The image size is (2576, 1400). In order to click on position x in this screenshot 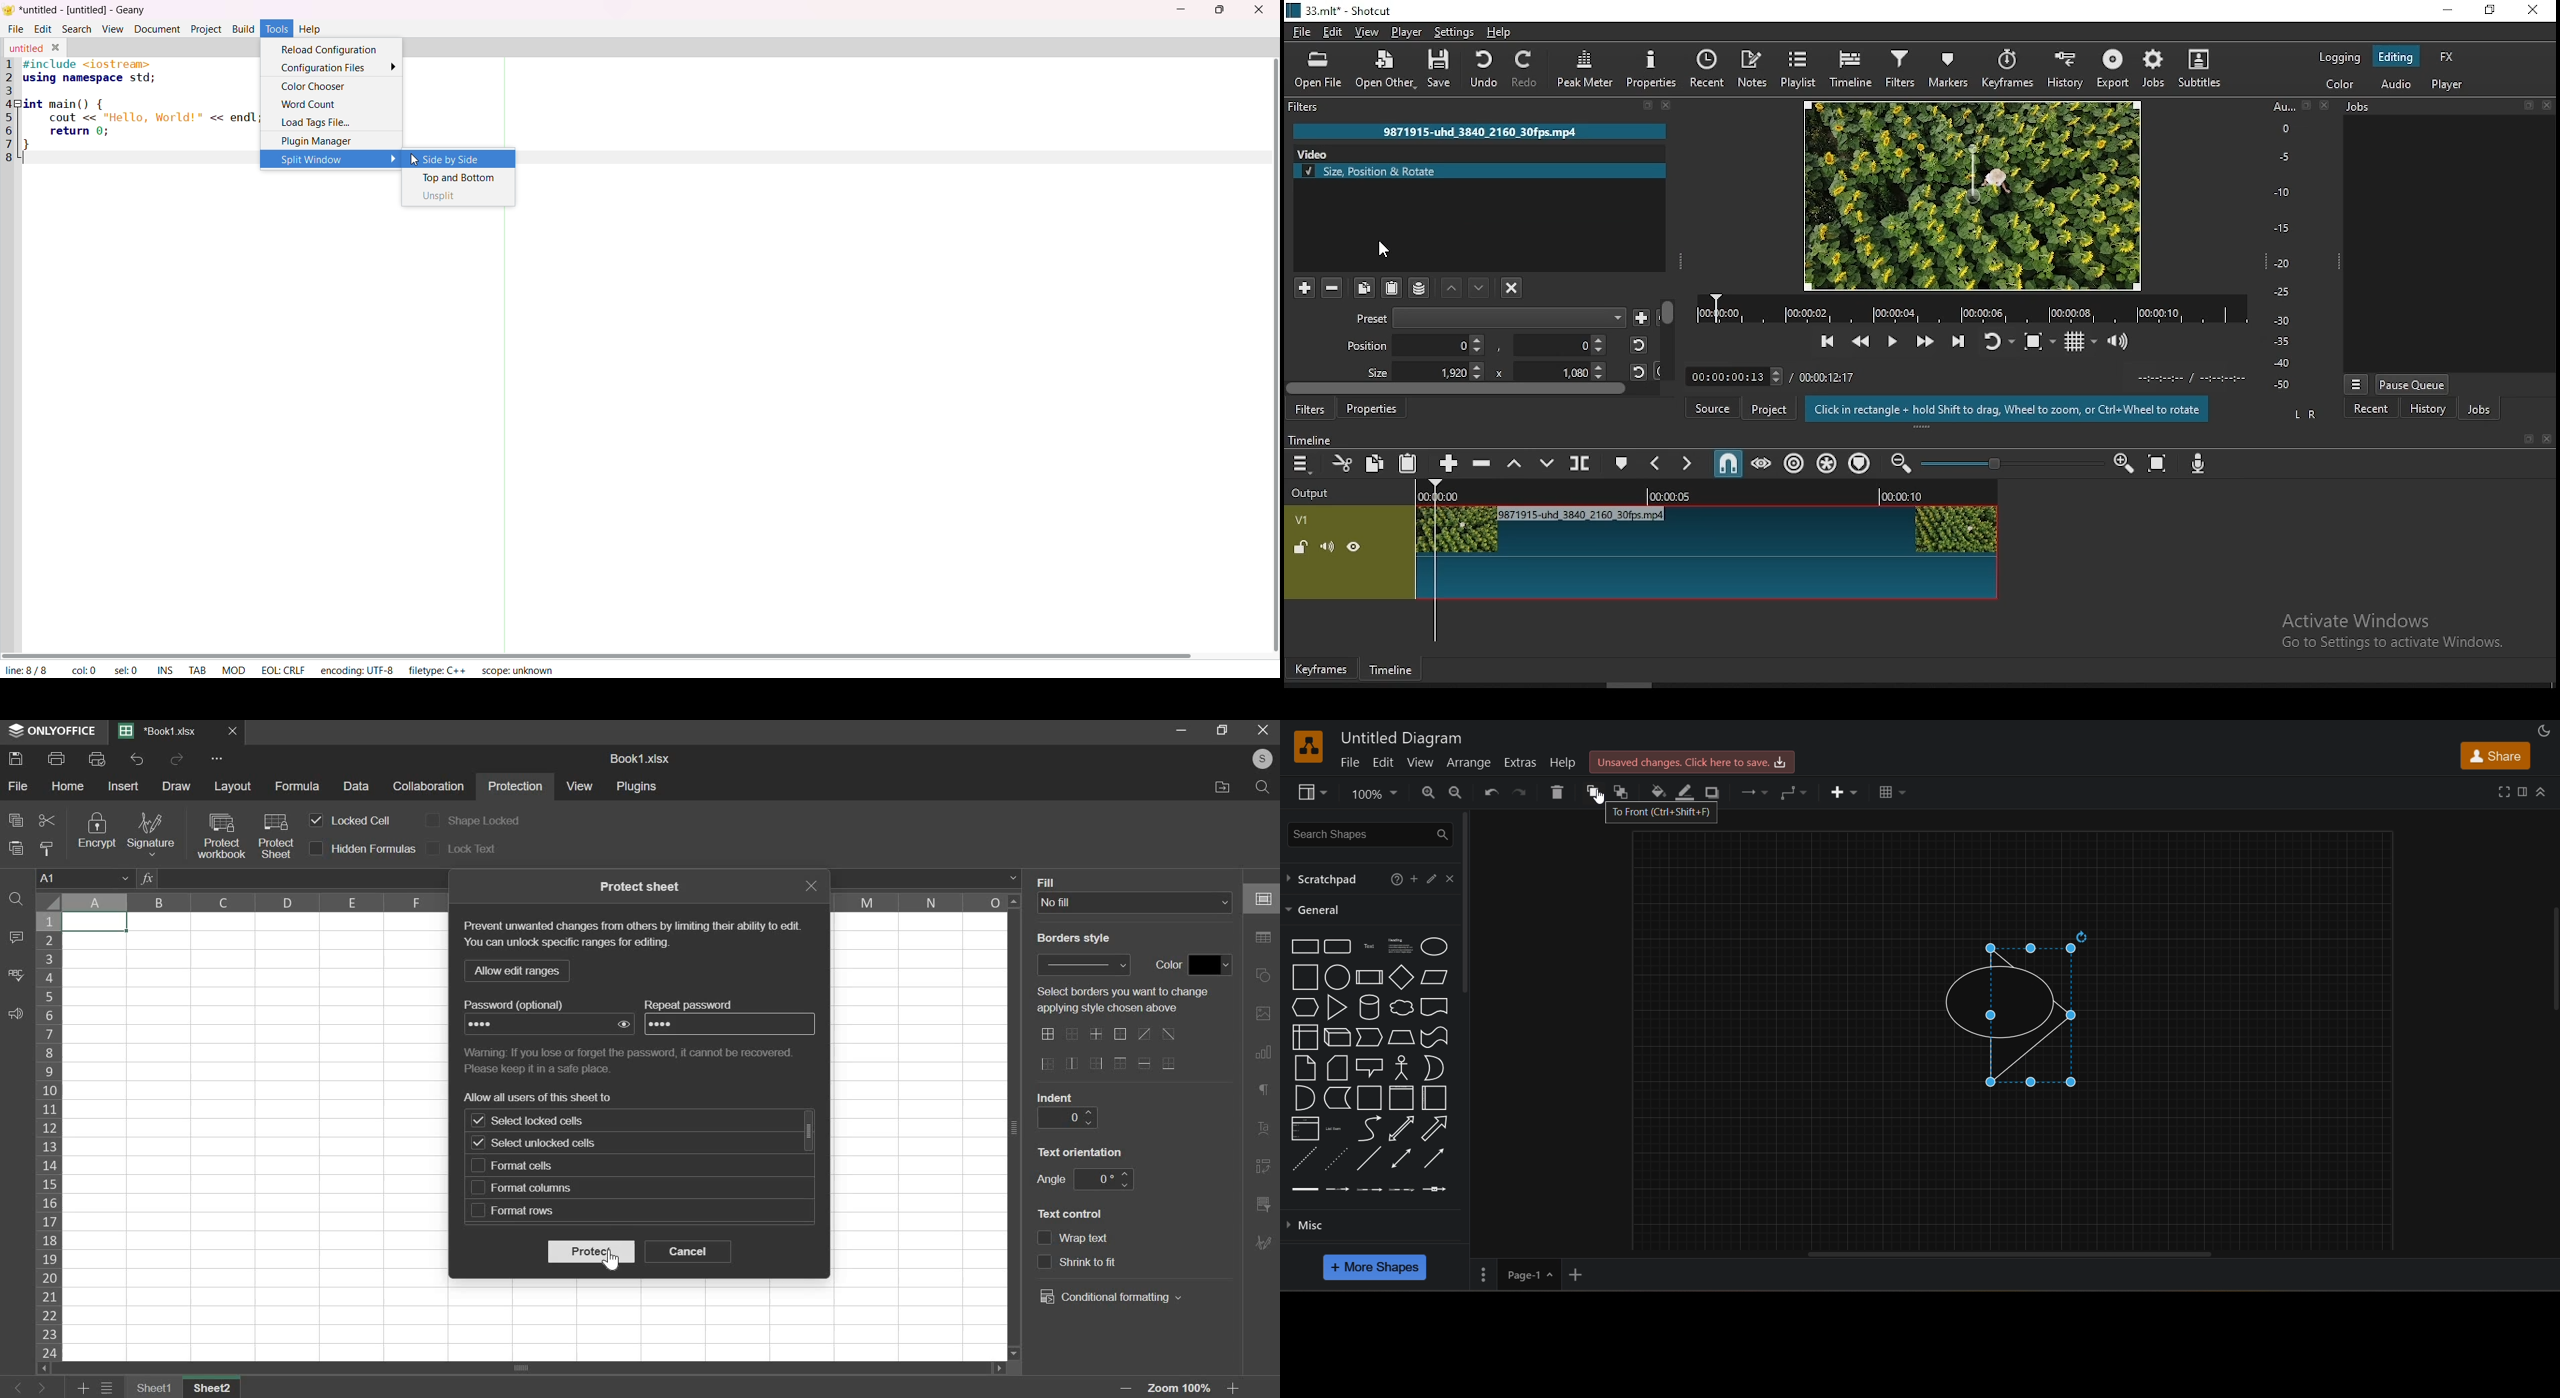, I will do `click(1441, 345)`.